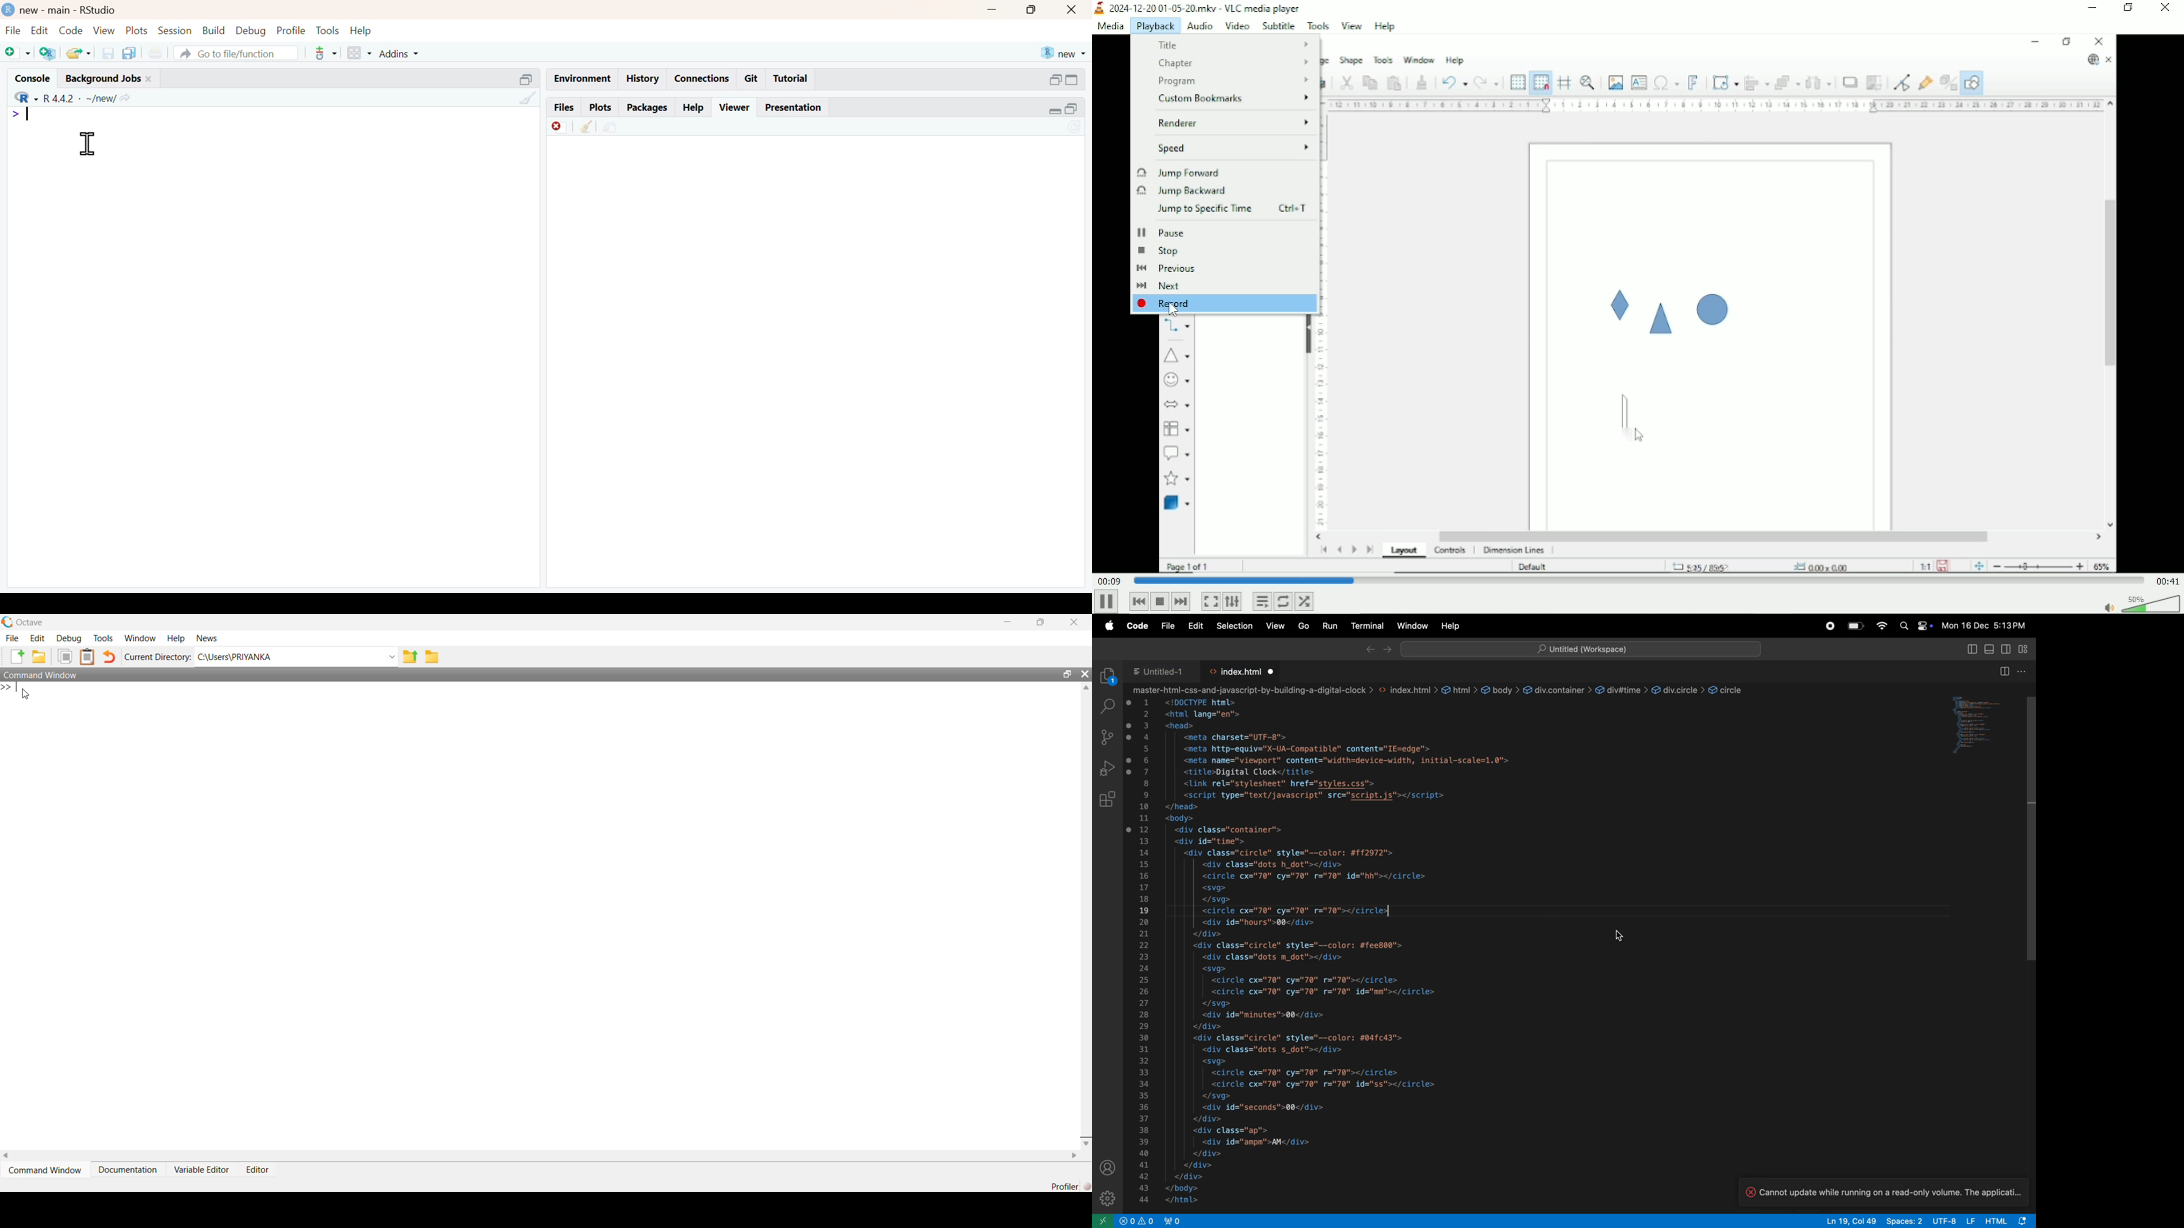 The image size is (2184, 1232). I want to click on <div class="circle" style="--color: #fee800">, so click(1298, 945).